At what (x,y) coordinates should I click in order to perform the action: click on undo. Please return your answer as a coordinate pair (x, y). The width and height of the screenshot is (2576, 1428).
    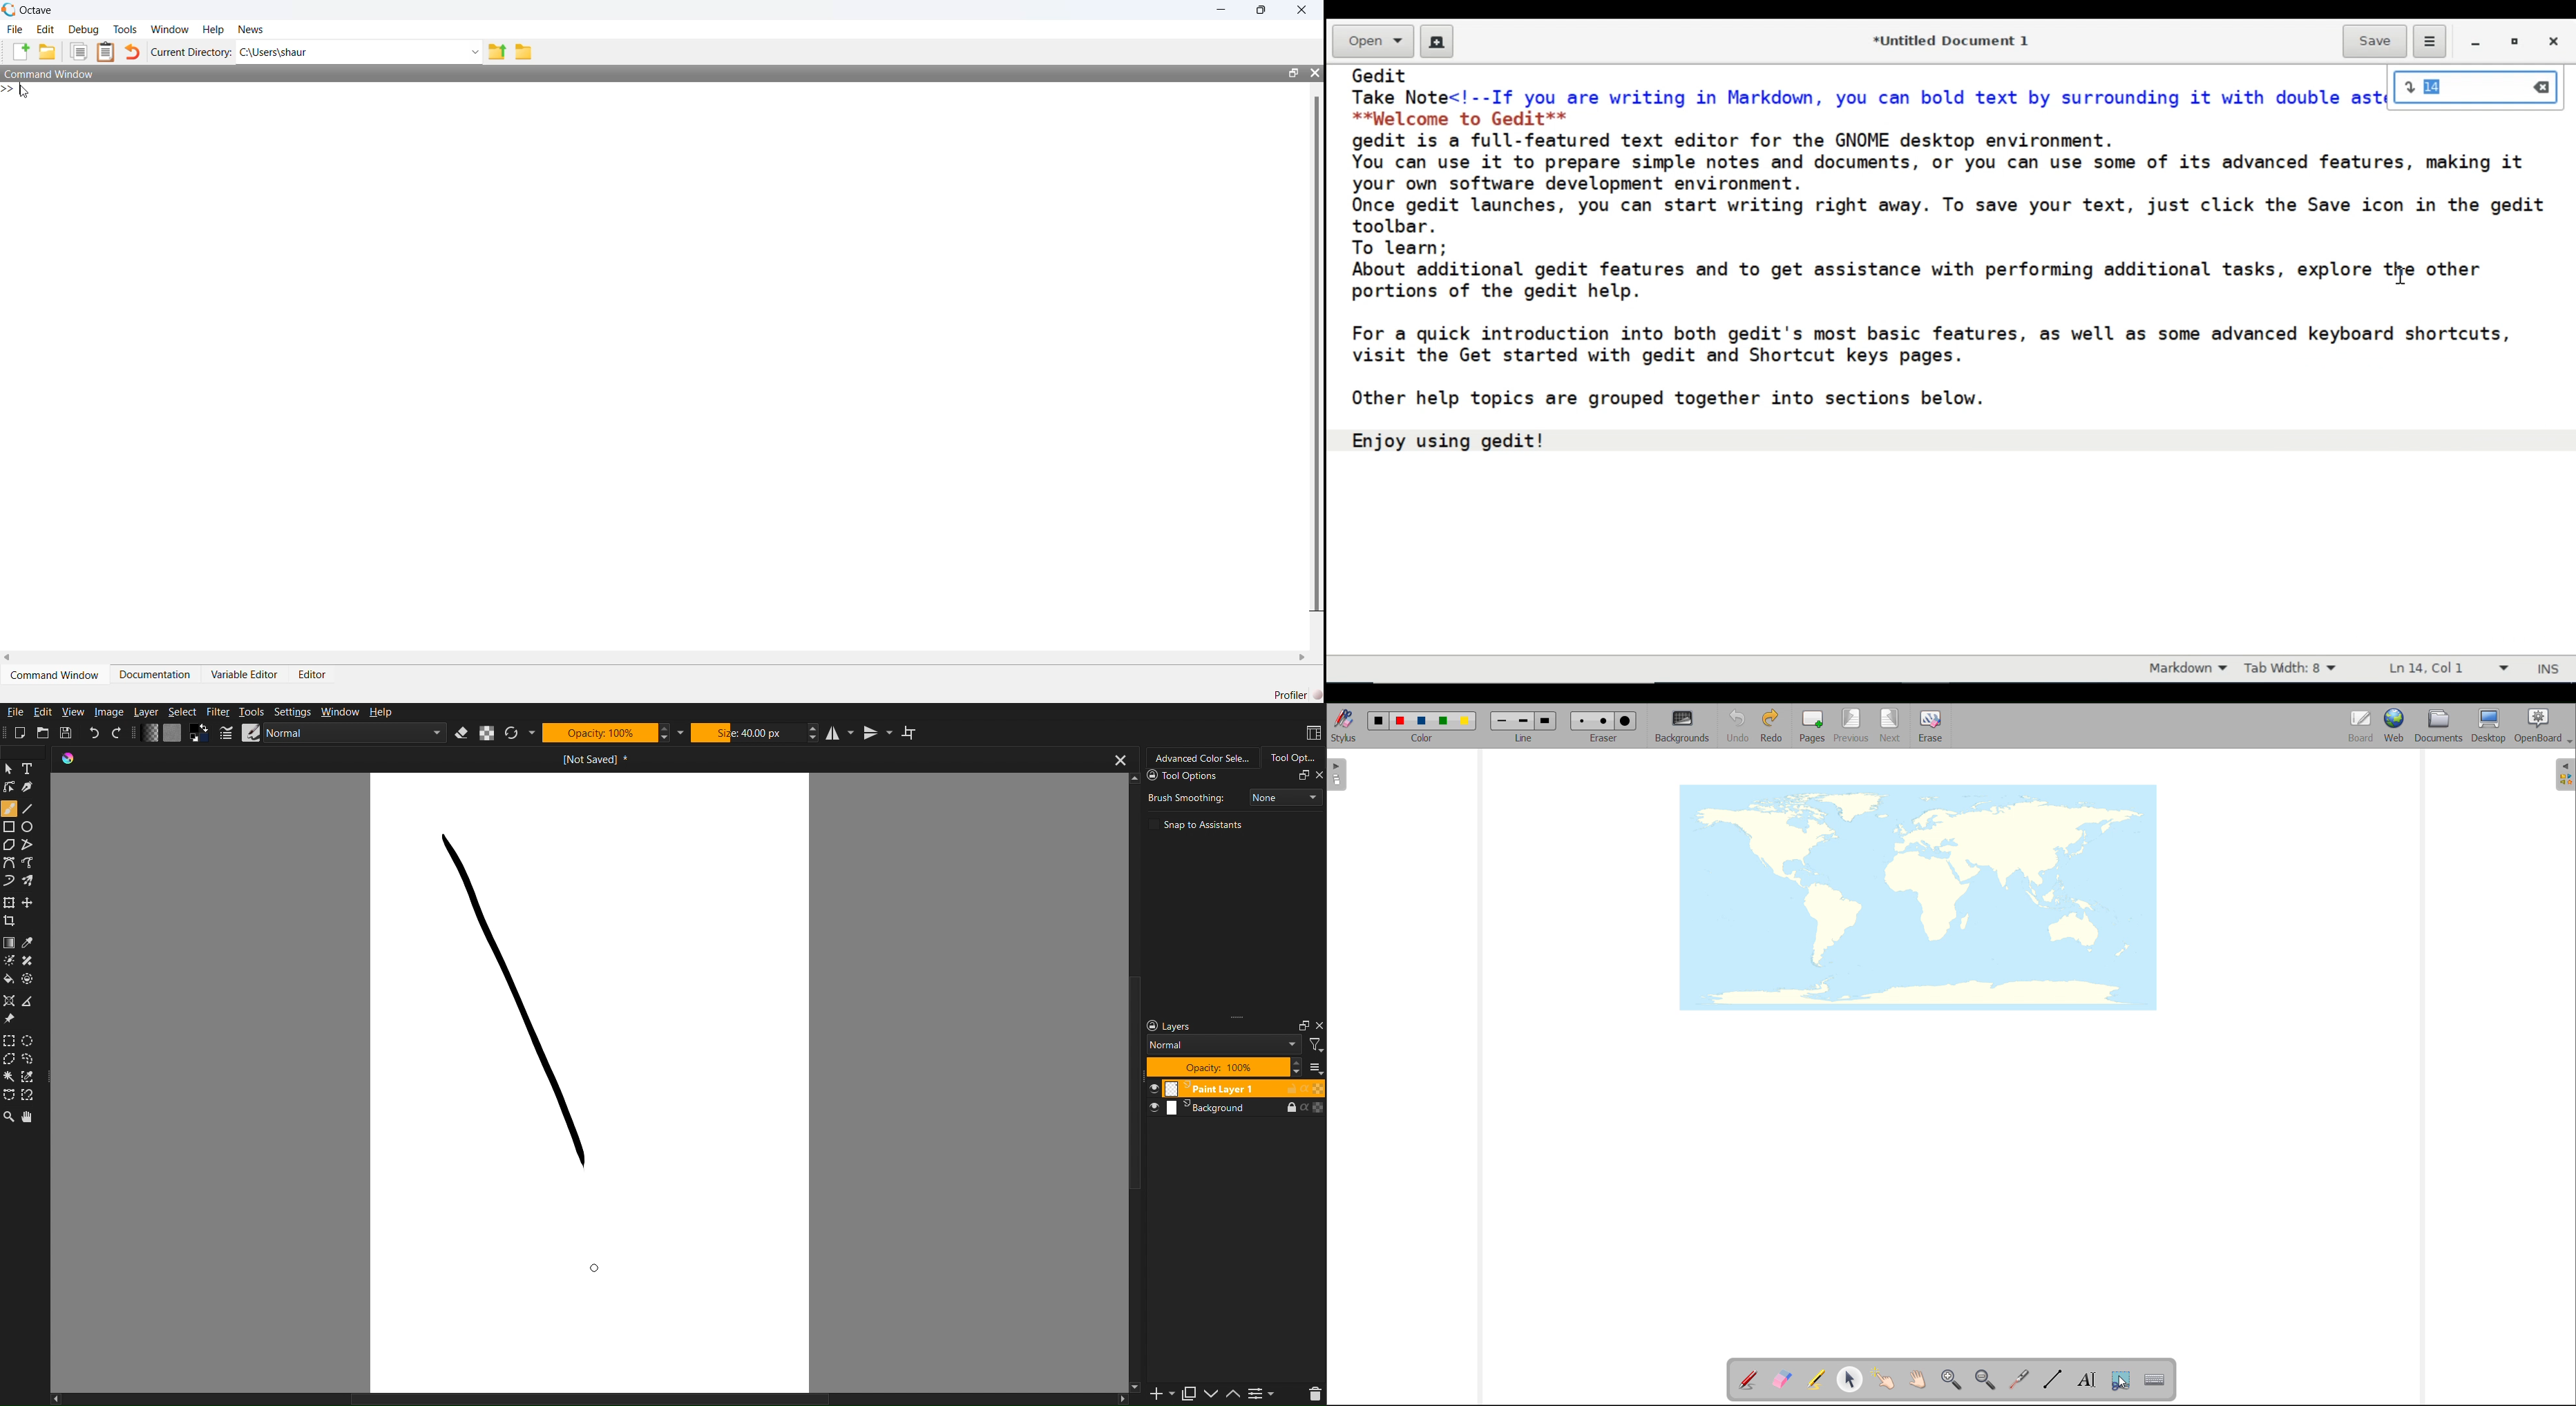
    Looking at the image, I should click on (132, 52).